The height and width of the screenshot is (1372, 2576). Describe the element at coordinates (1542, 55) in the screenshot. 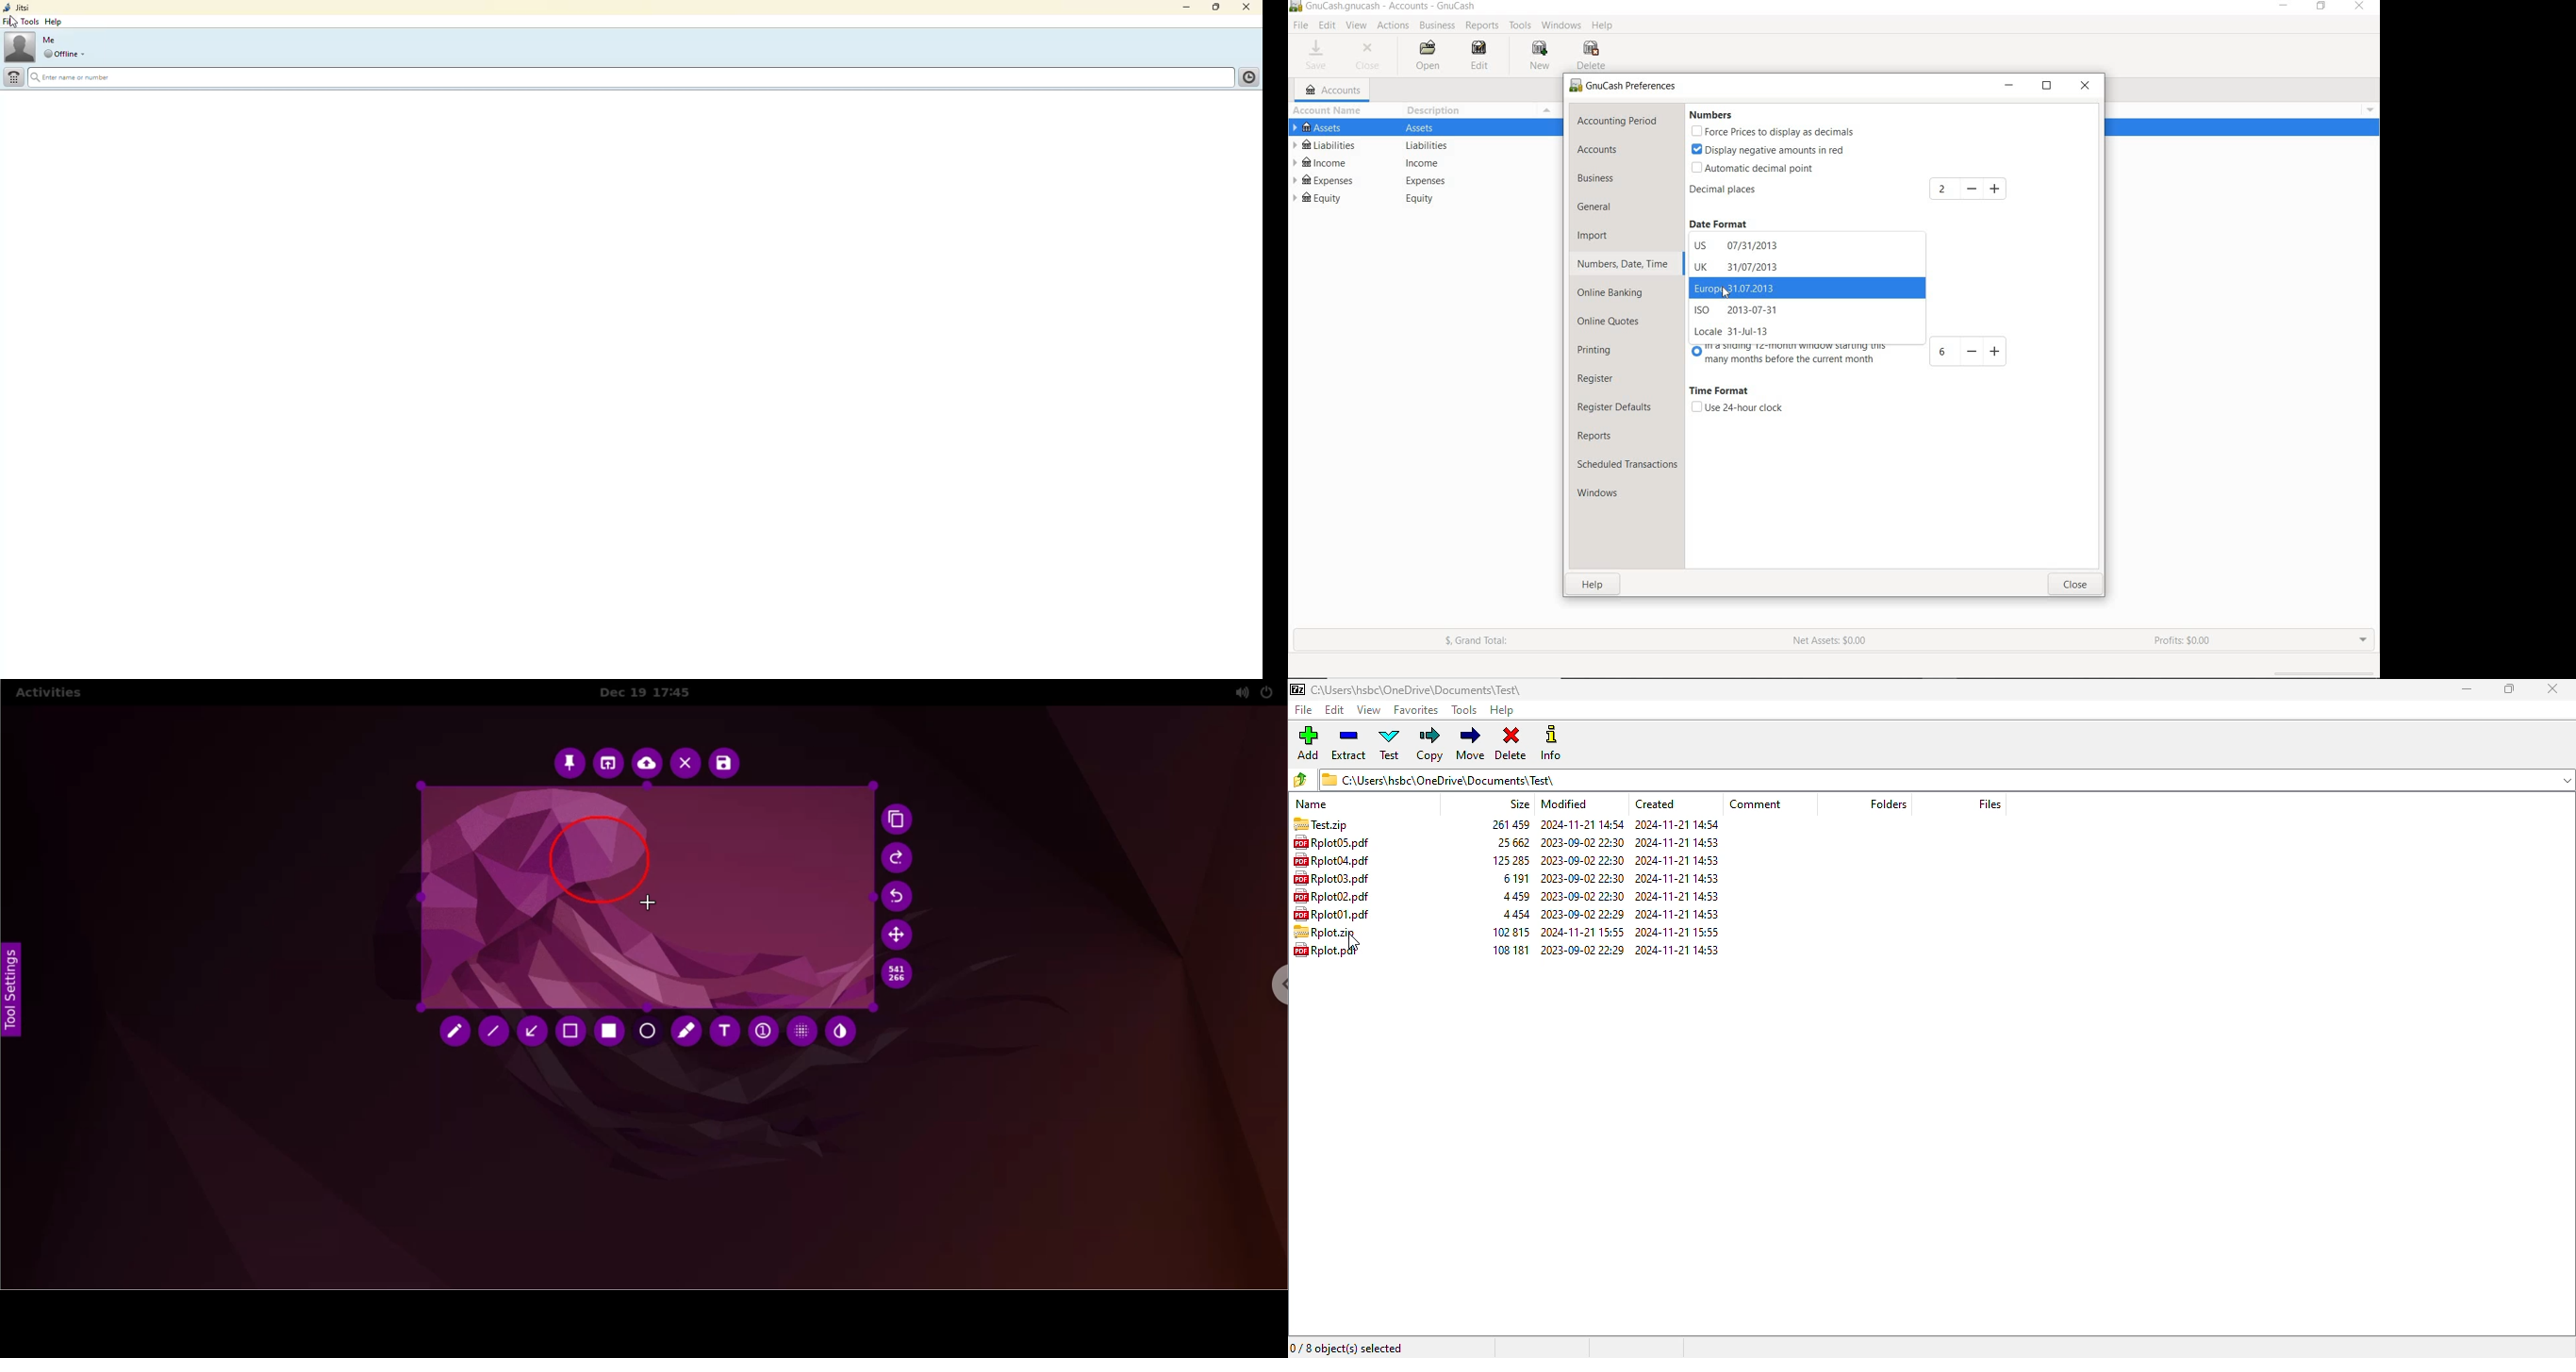

I see `NEW` at that location.